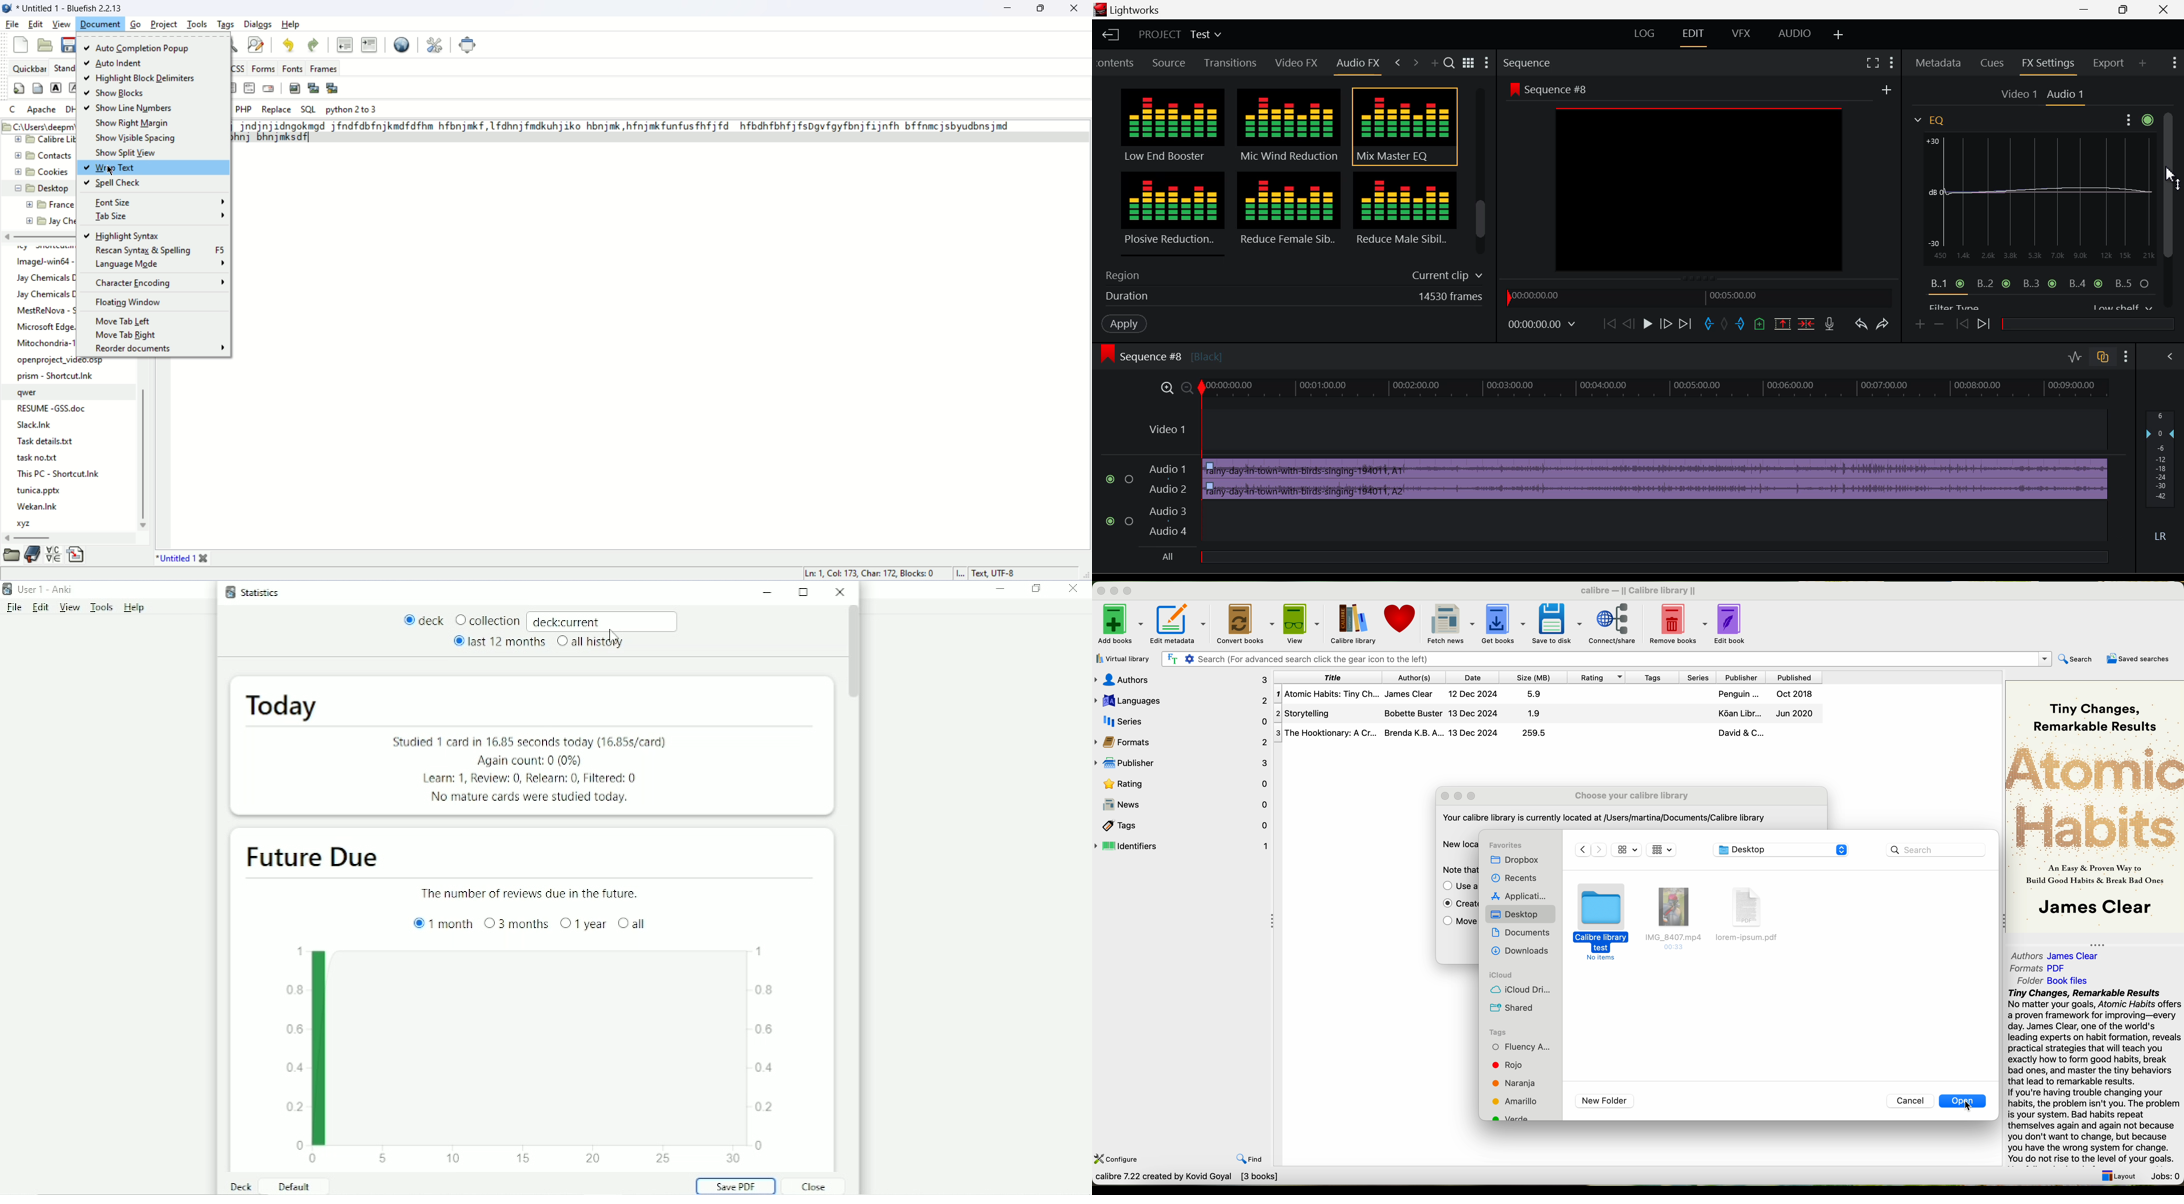 The height and width of the screenshot is (1204, 2184). I want to click on James Clear, so click(2094, 909).